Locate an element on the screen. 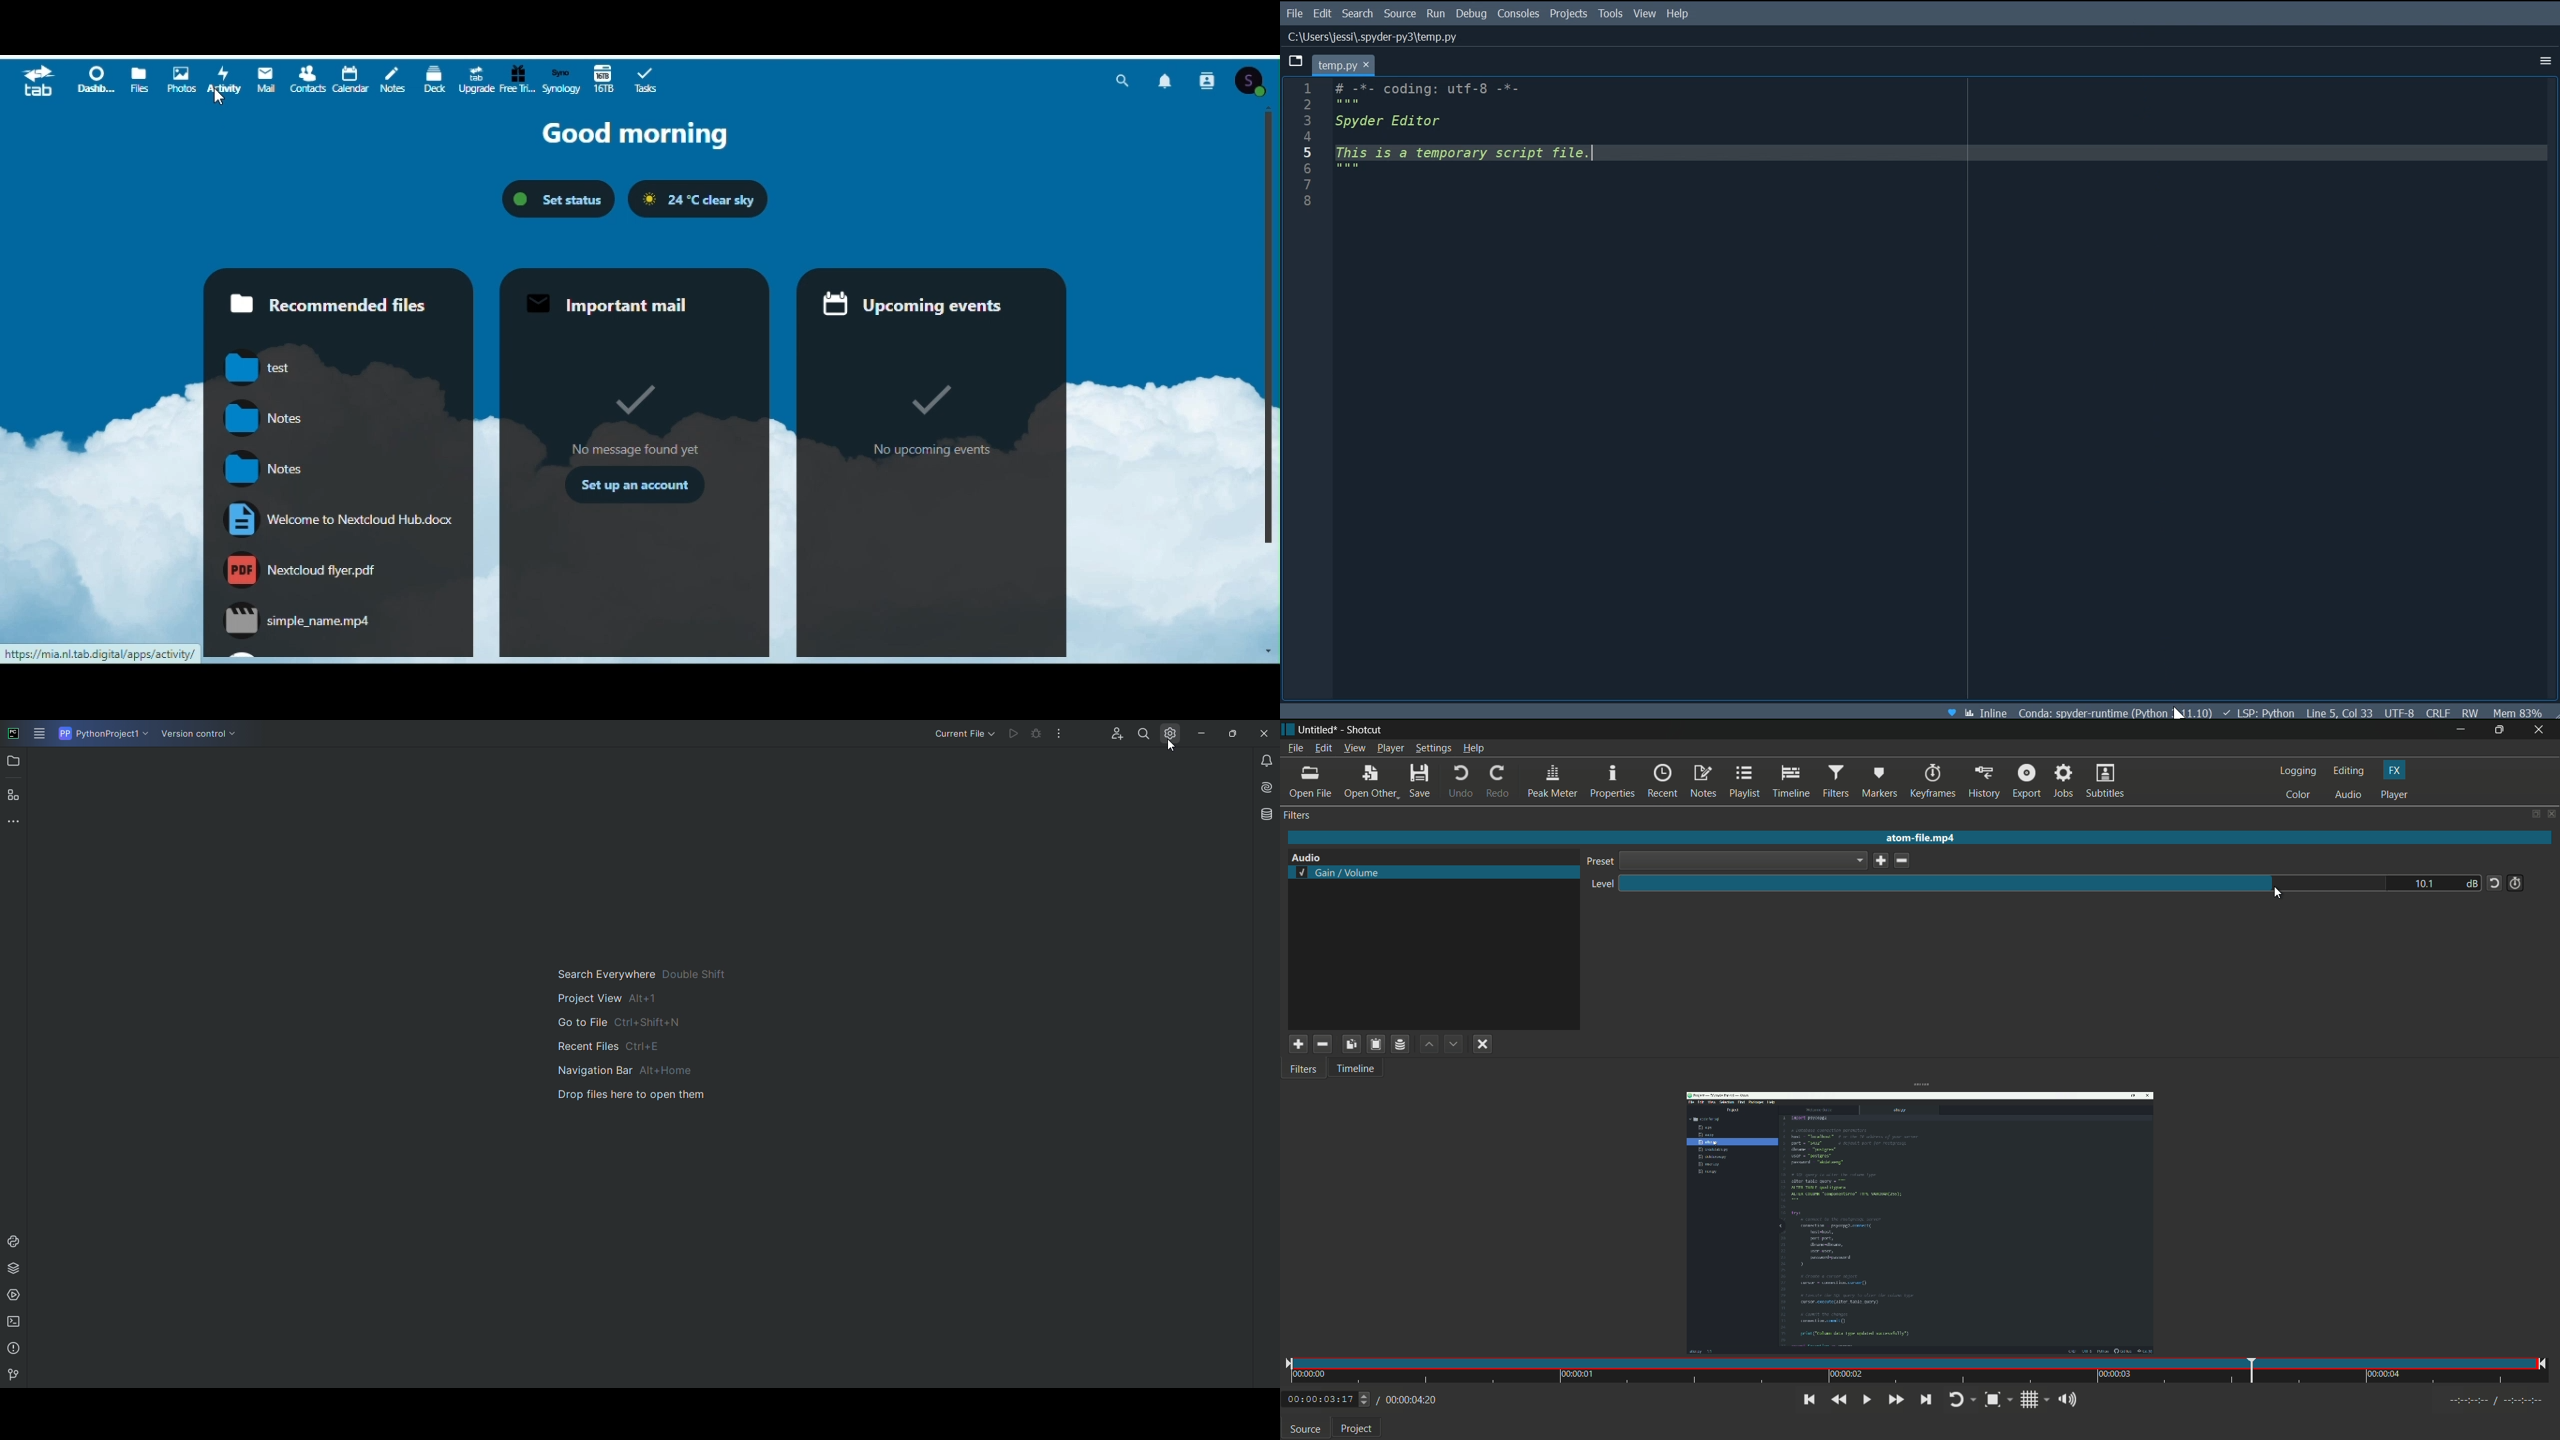 This screenshot has height=1456, width=2576. fx is located at coordinates (2394, 771).